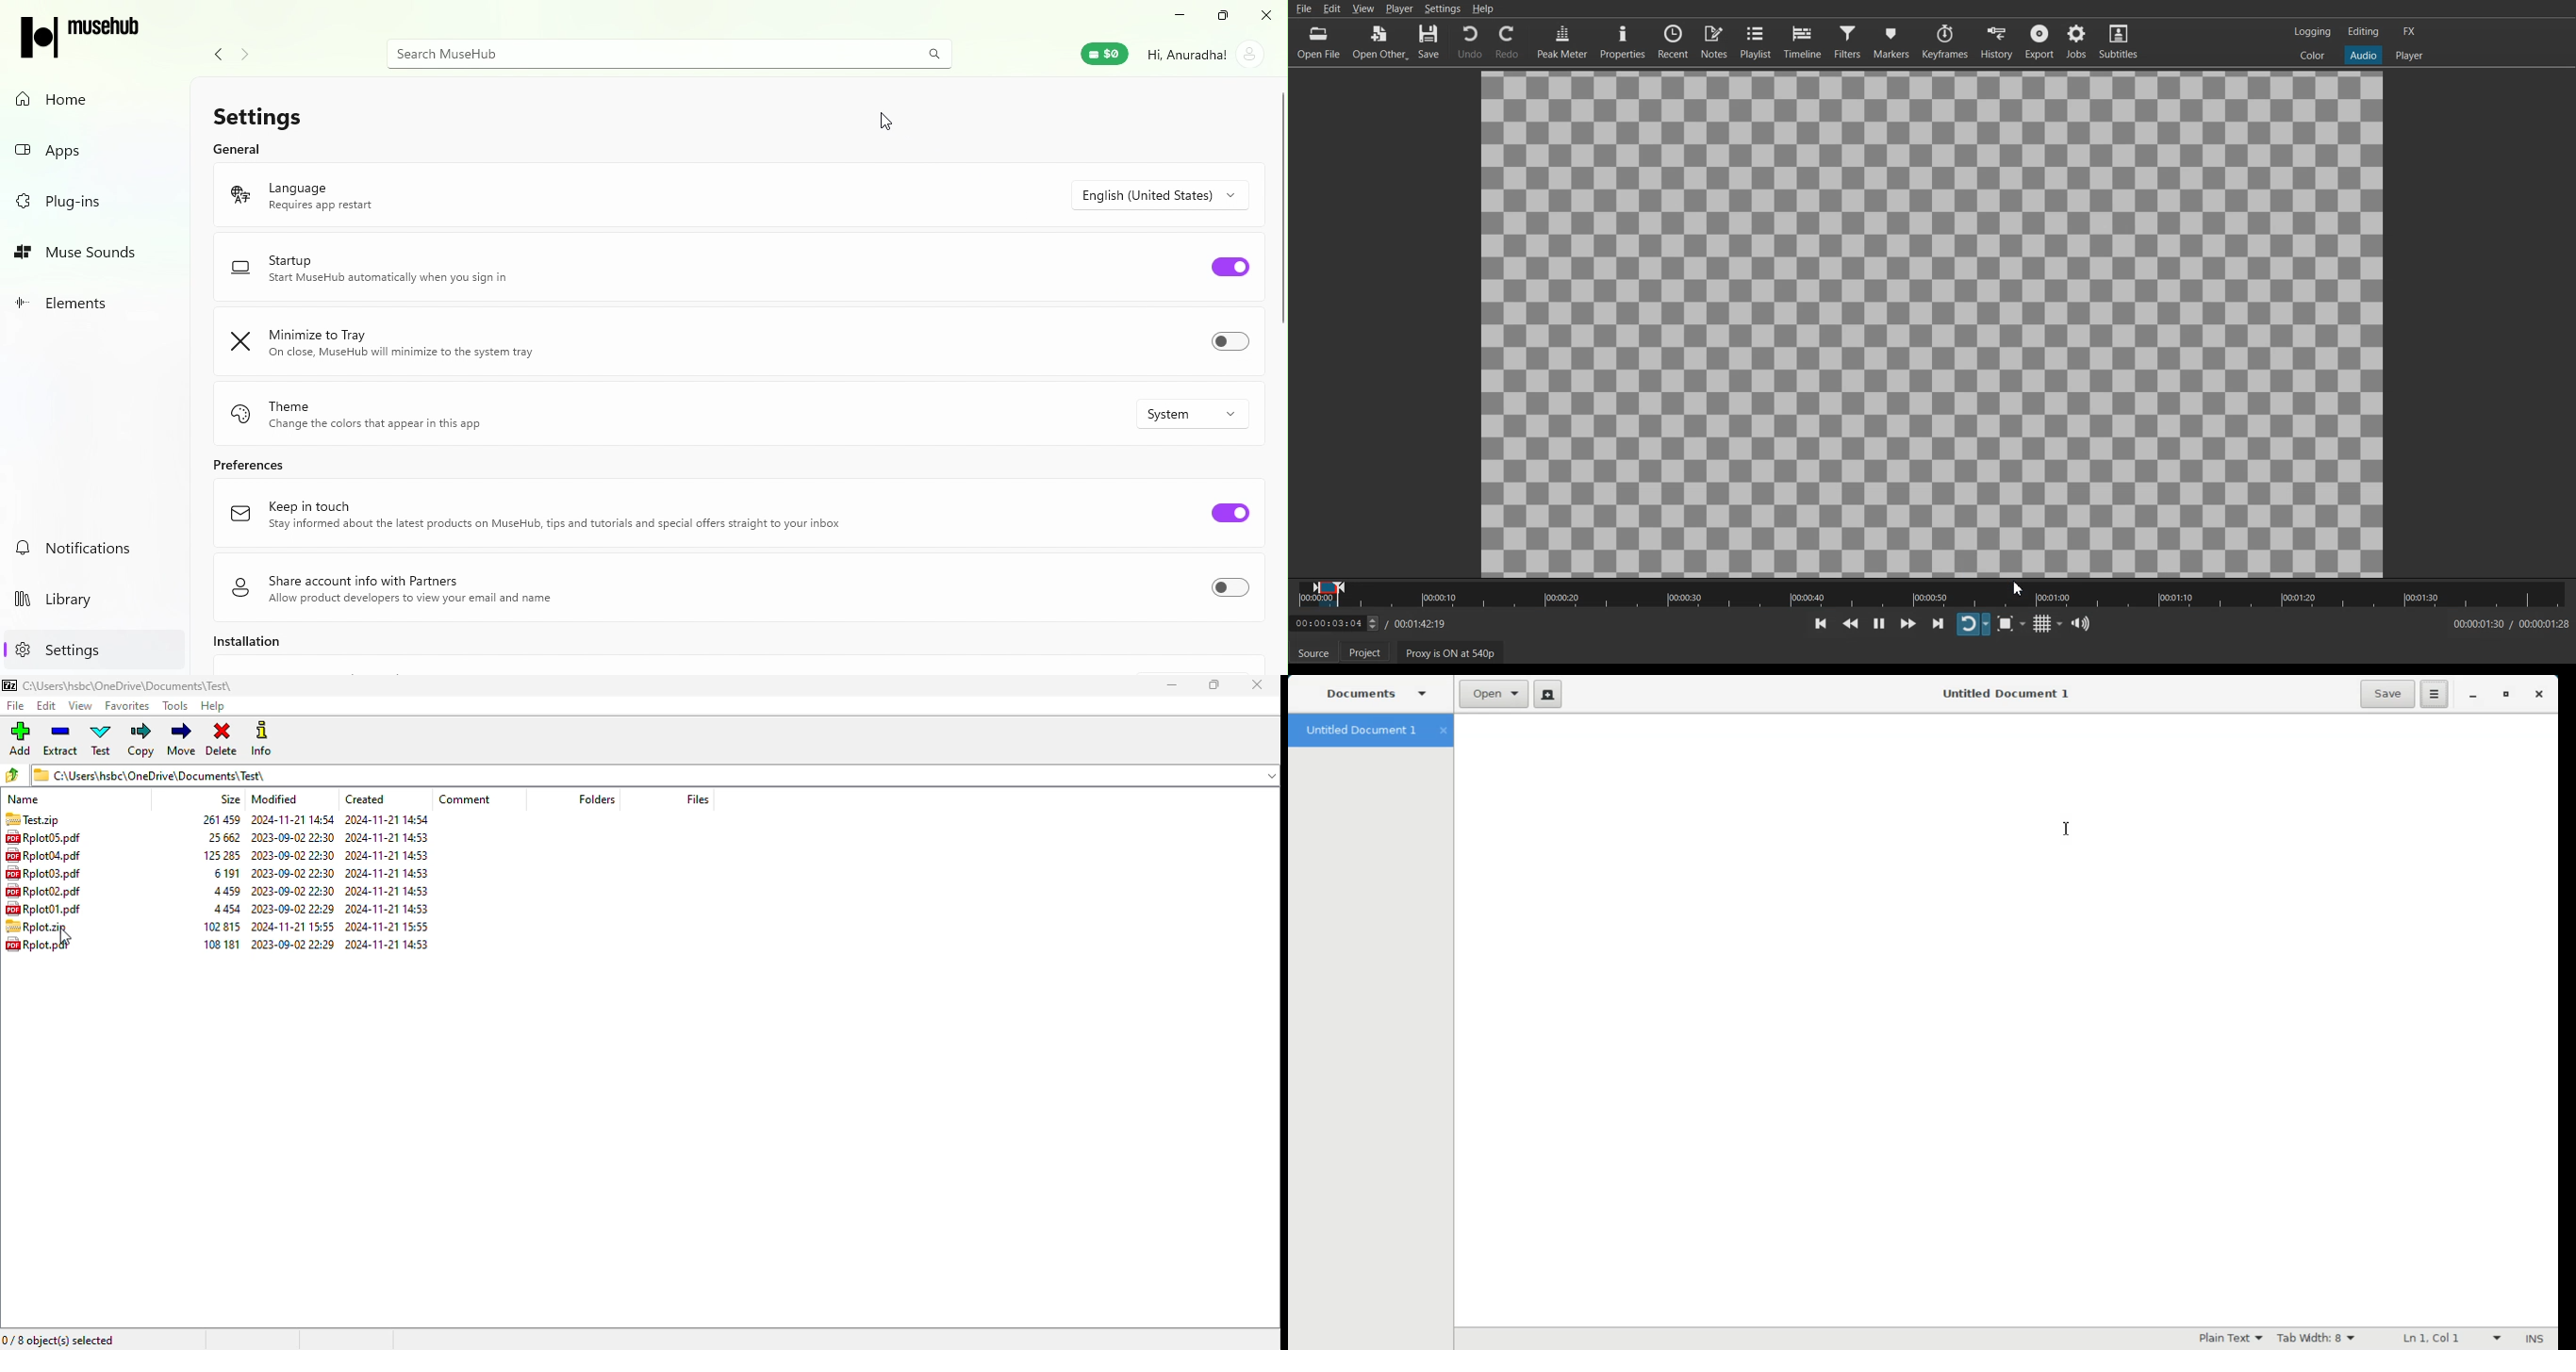  Describe the element at coordinates (74, 304) in the screenshot. I see `Elements` at that location.